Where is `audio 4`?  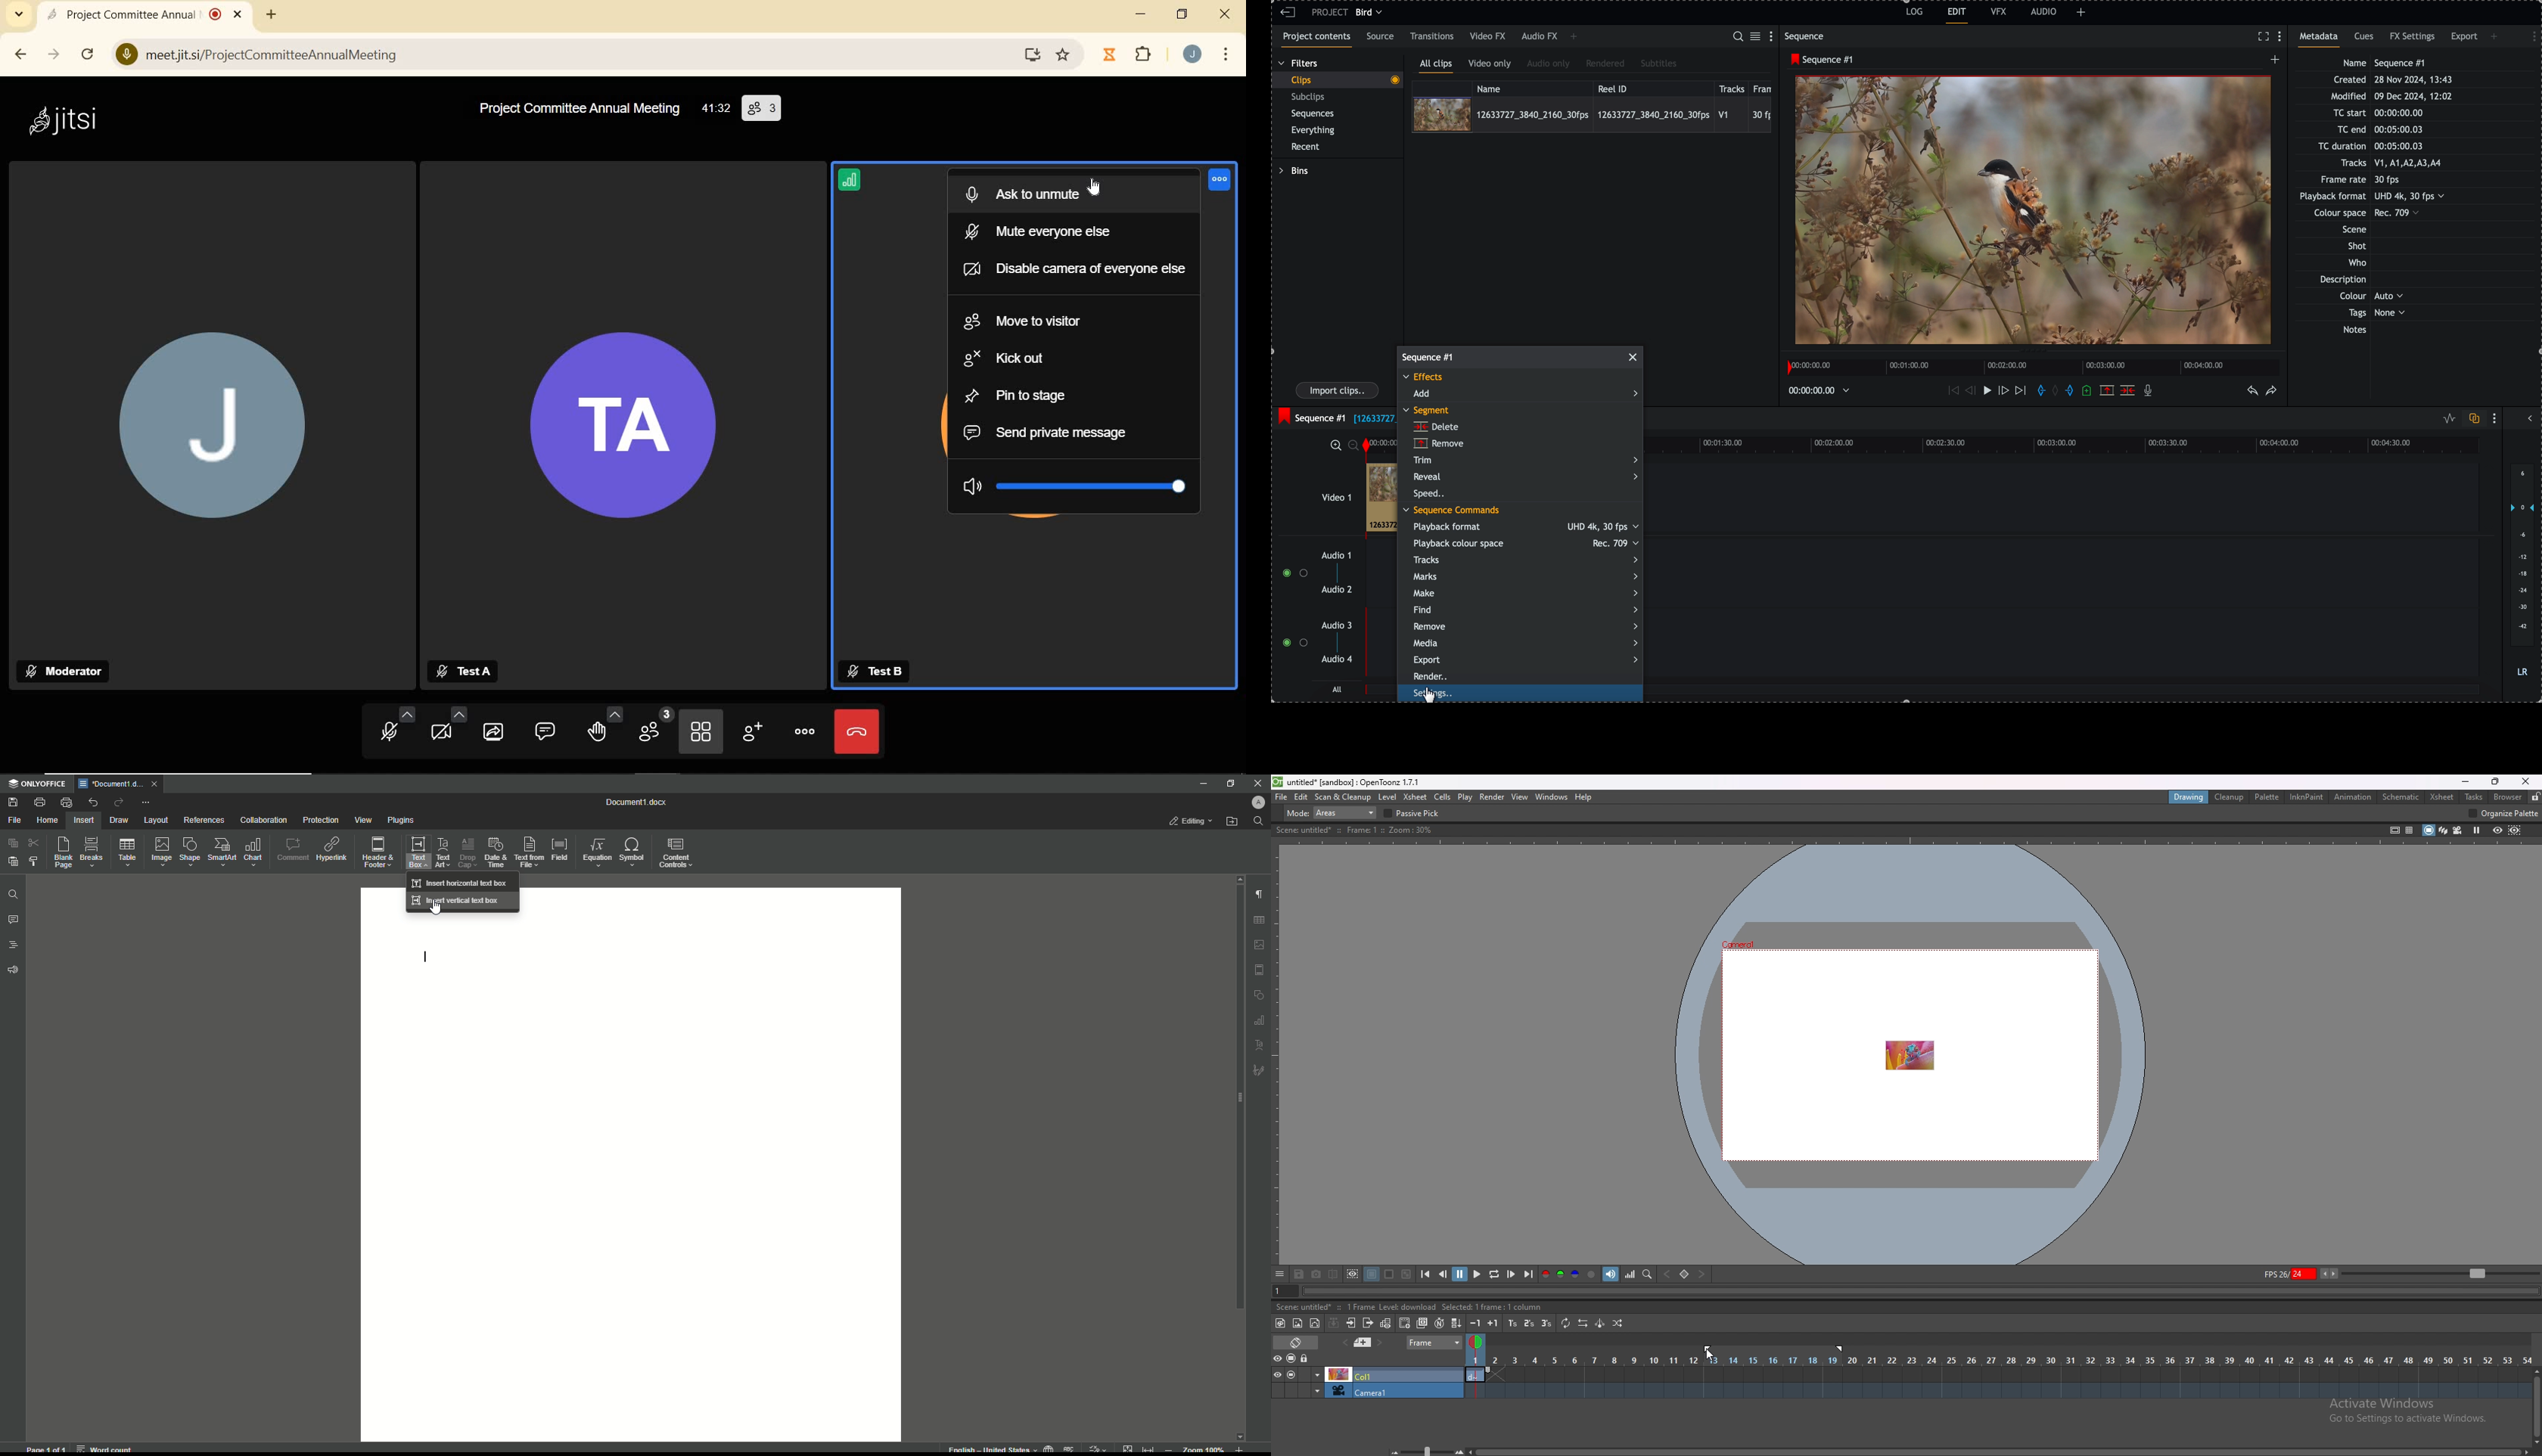 audio 4 is located at coordinates (1336, 660).